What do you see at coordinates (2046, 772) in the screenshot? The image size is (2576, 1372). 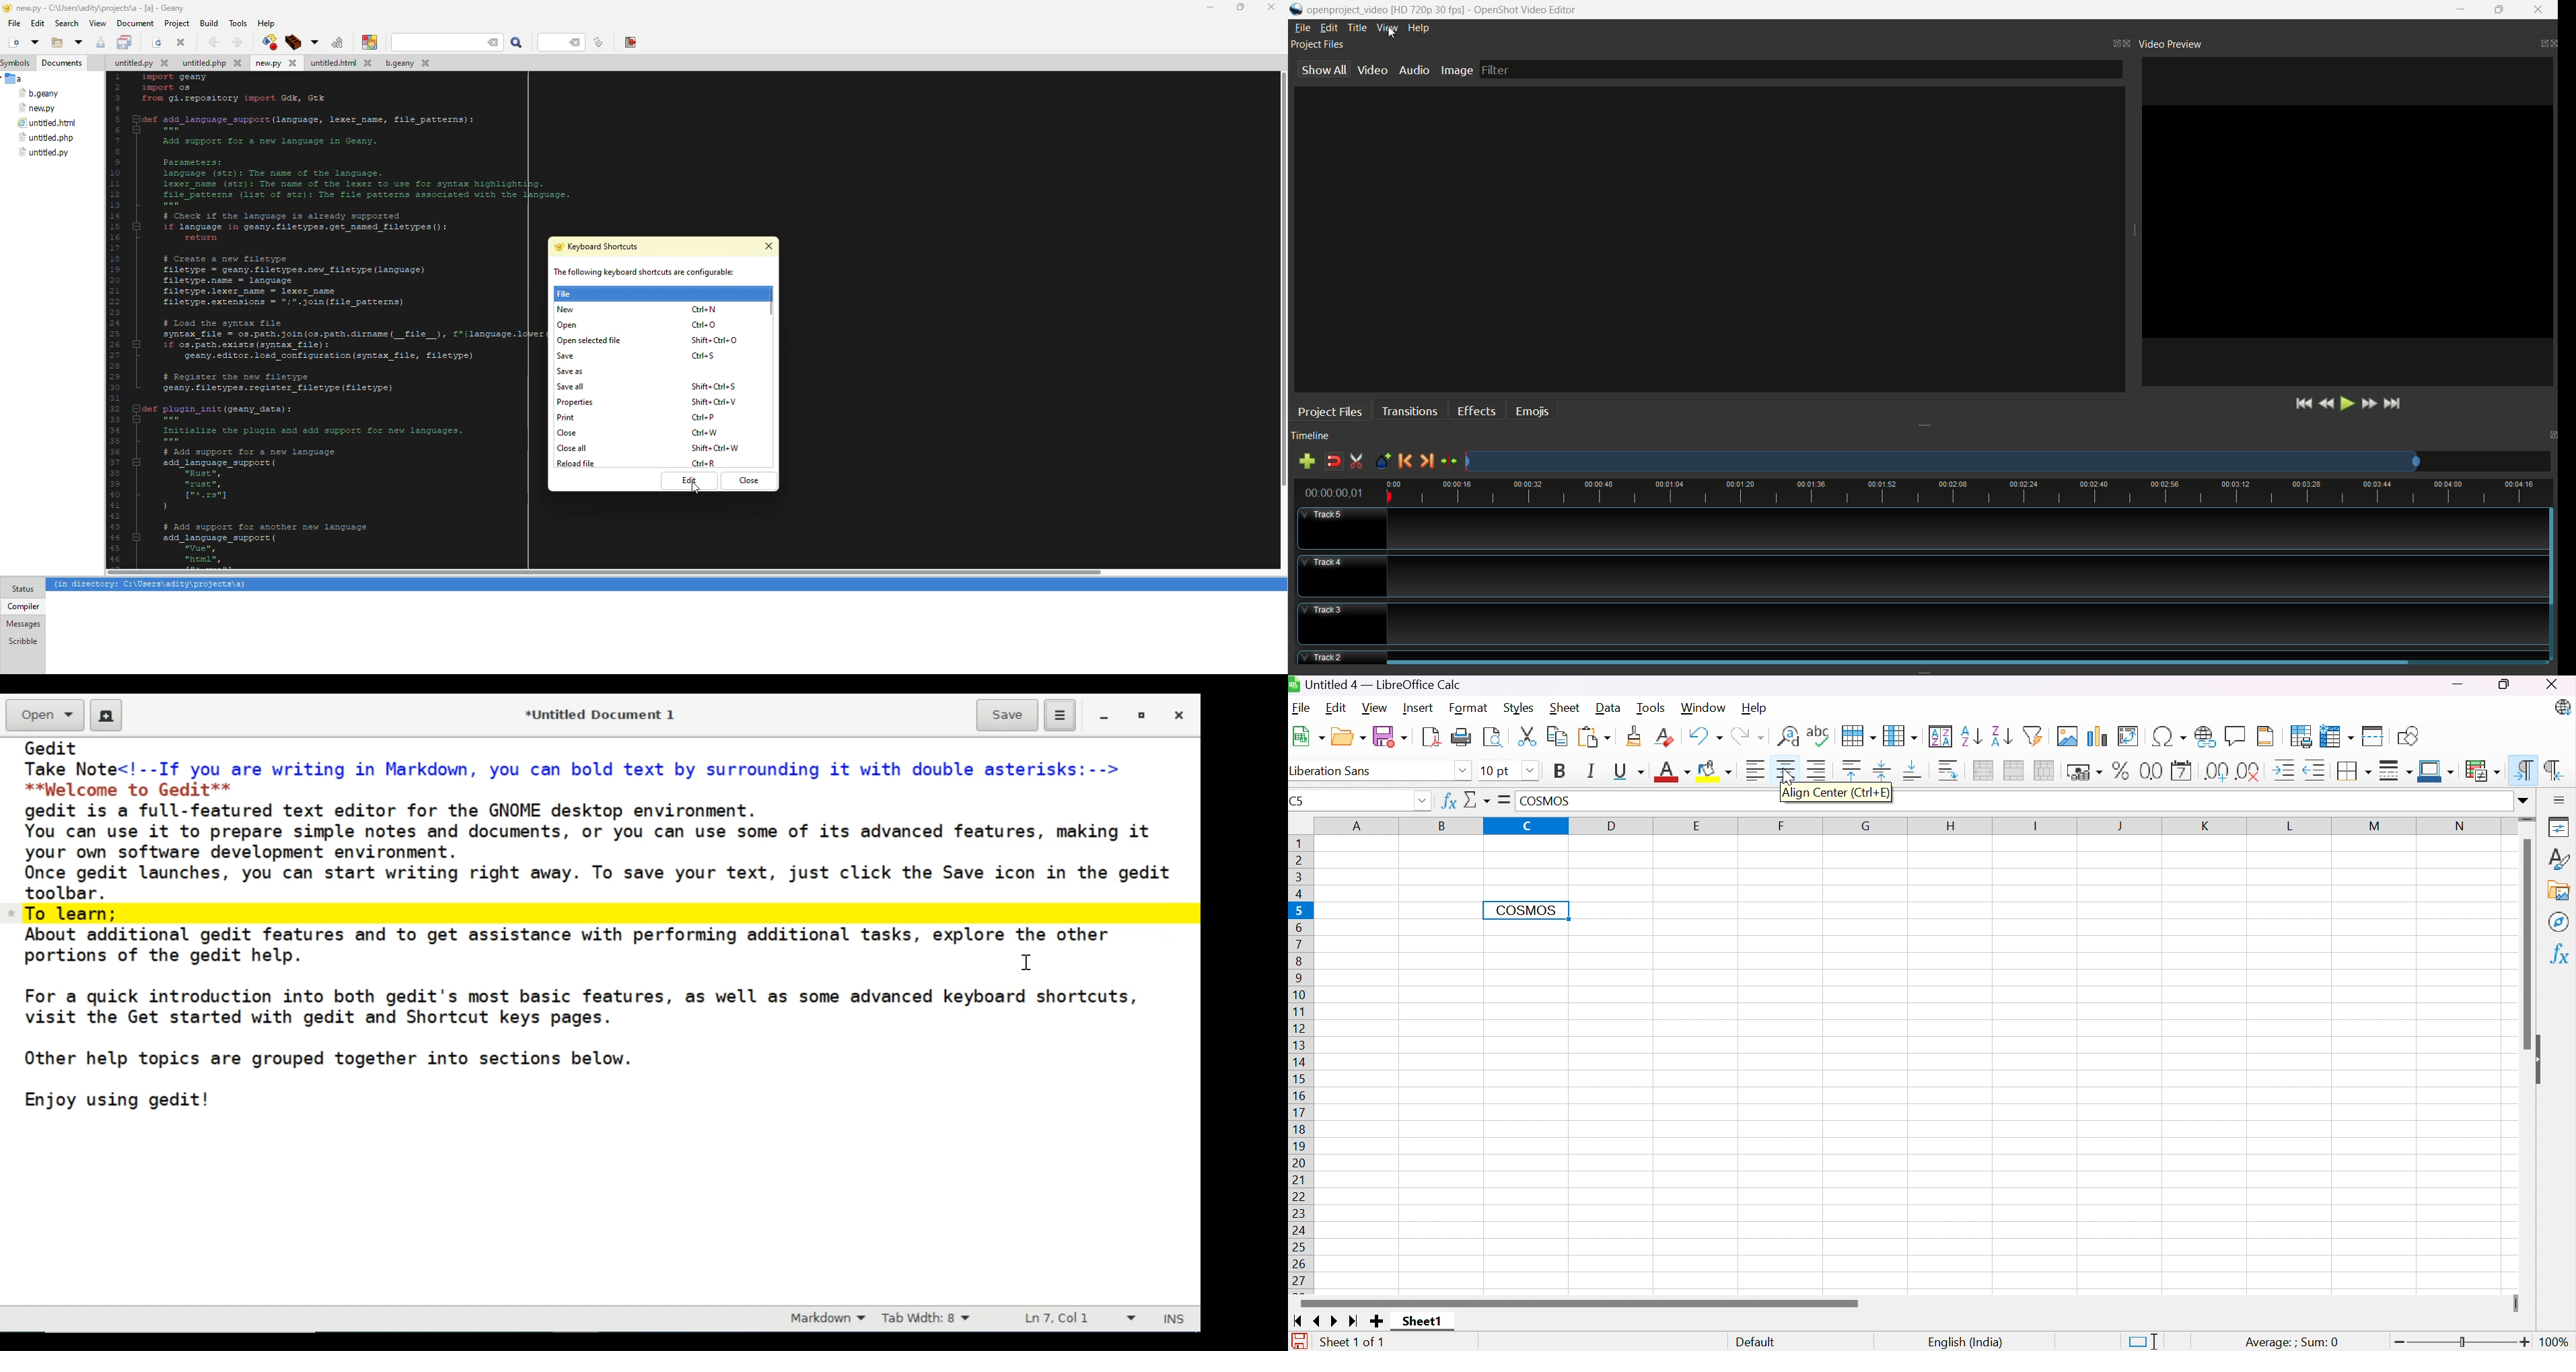 I see `Unmerge Cells` at bounding box center [2046, 772].